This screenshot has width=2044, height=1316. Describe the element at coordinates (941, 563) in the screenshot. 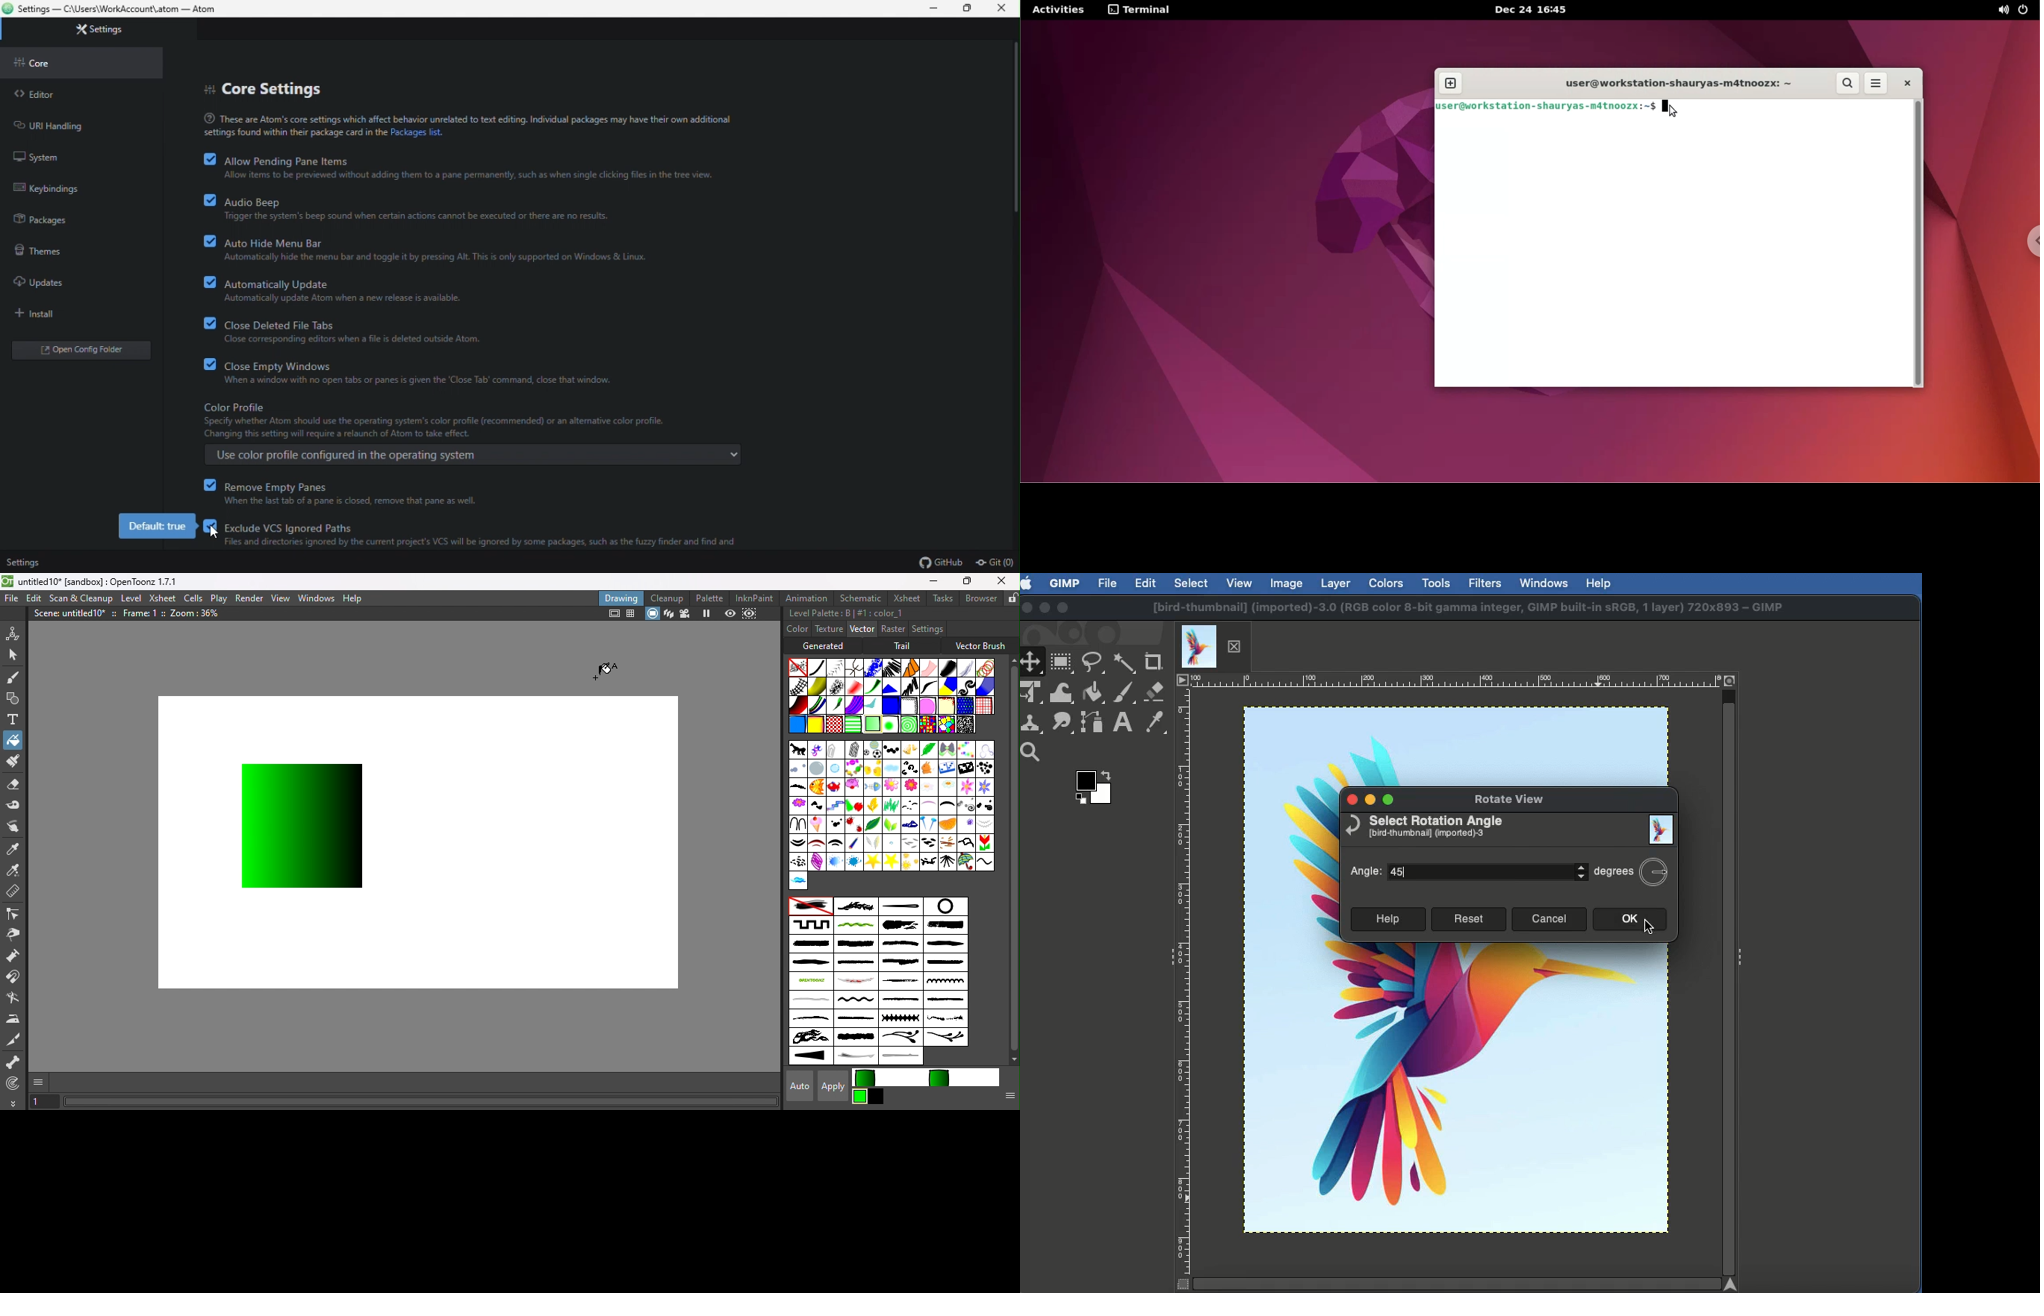

I see `GitHub` at that location.